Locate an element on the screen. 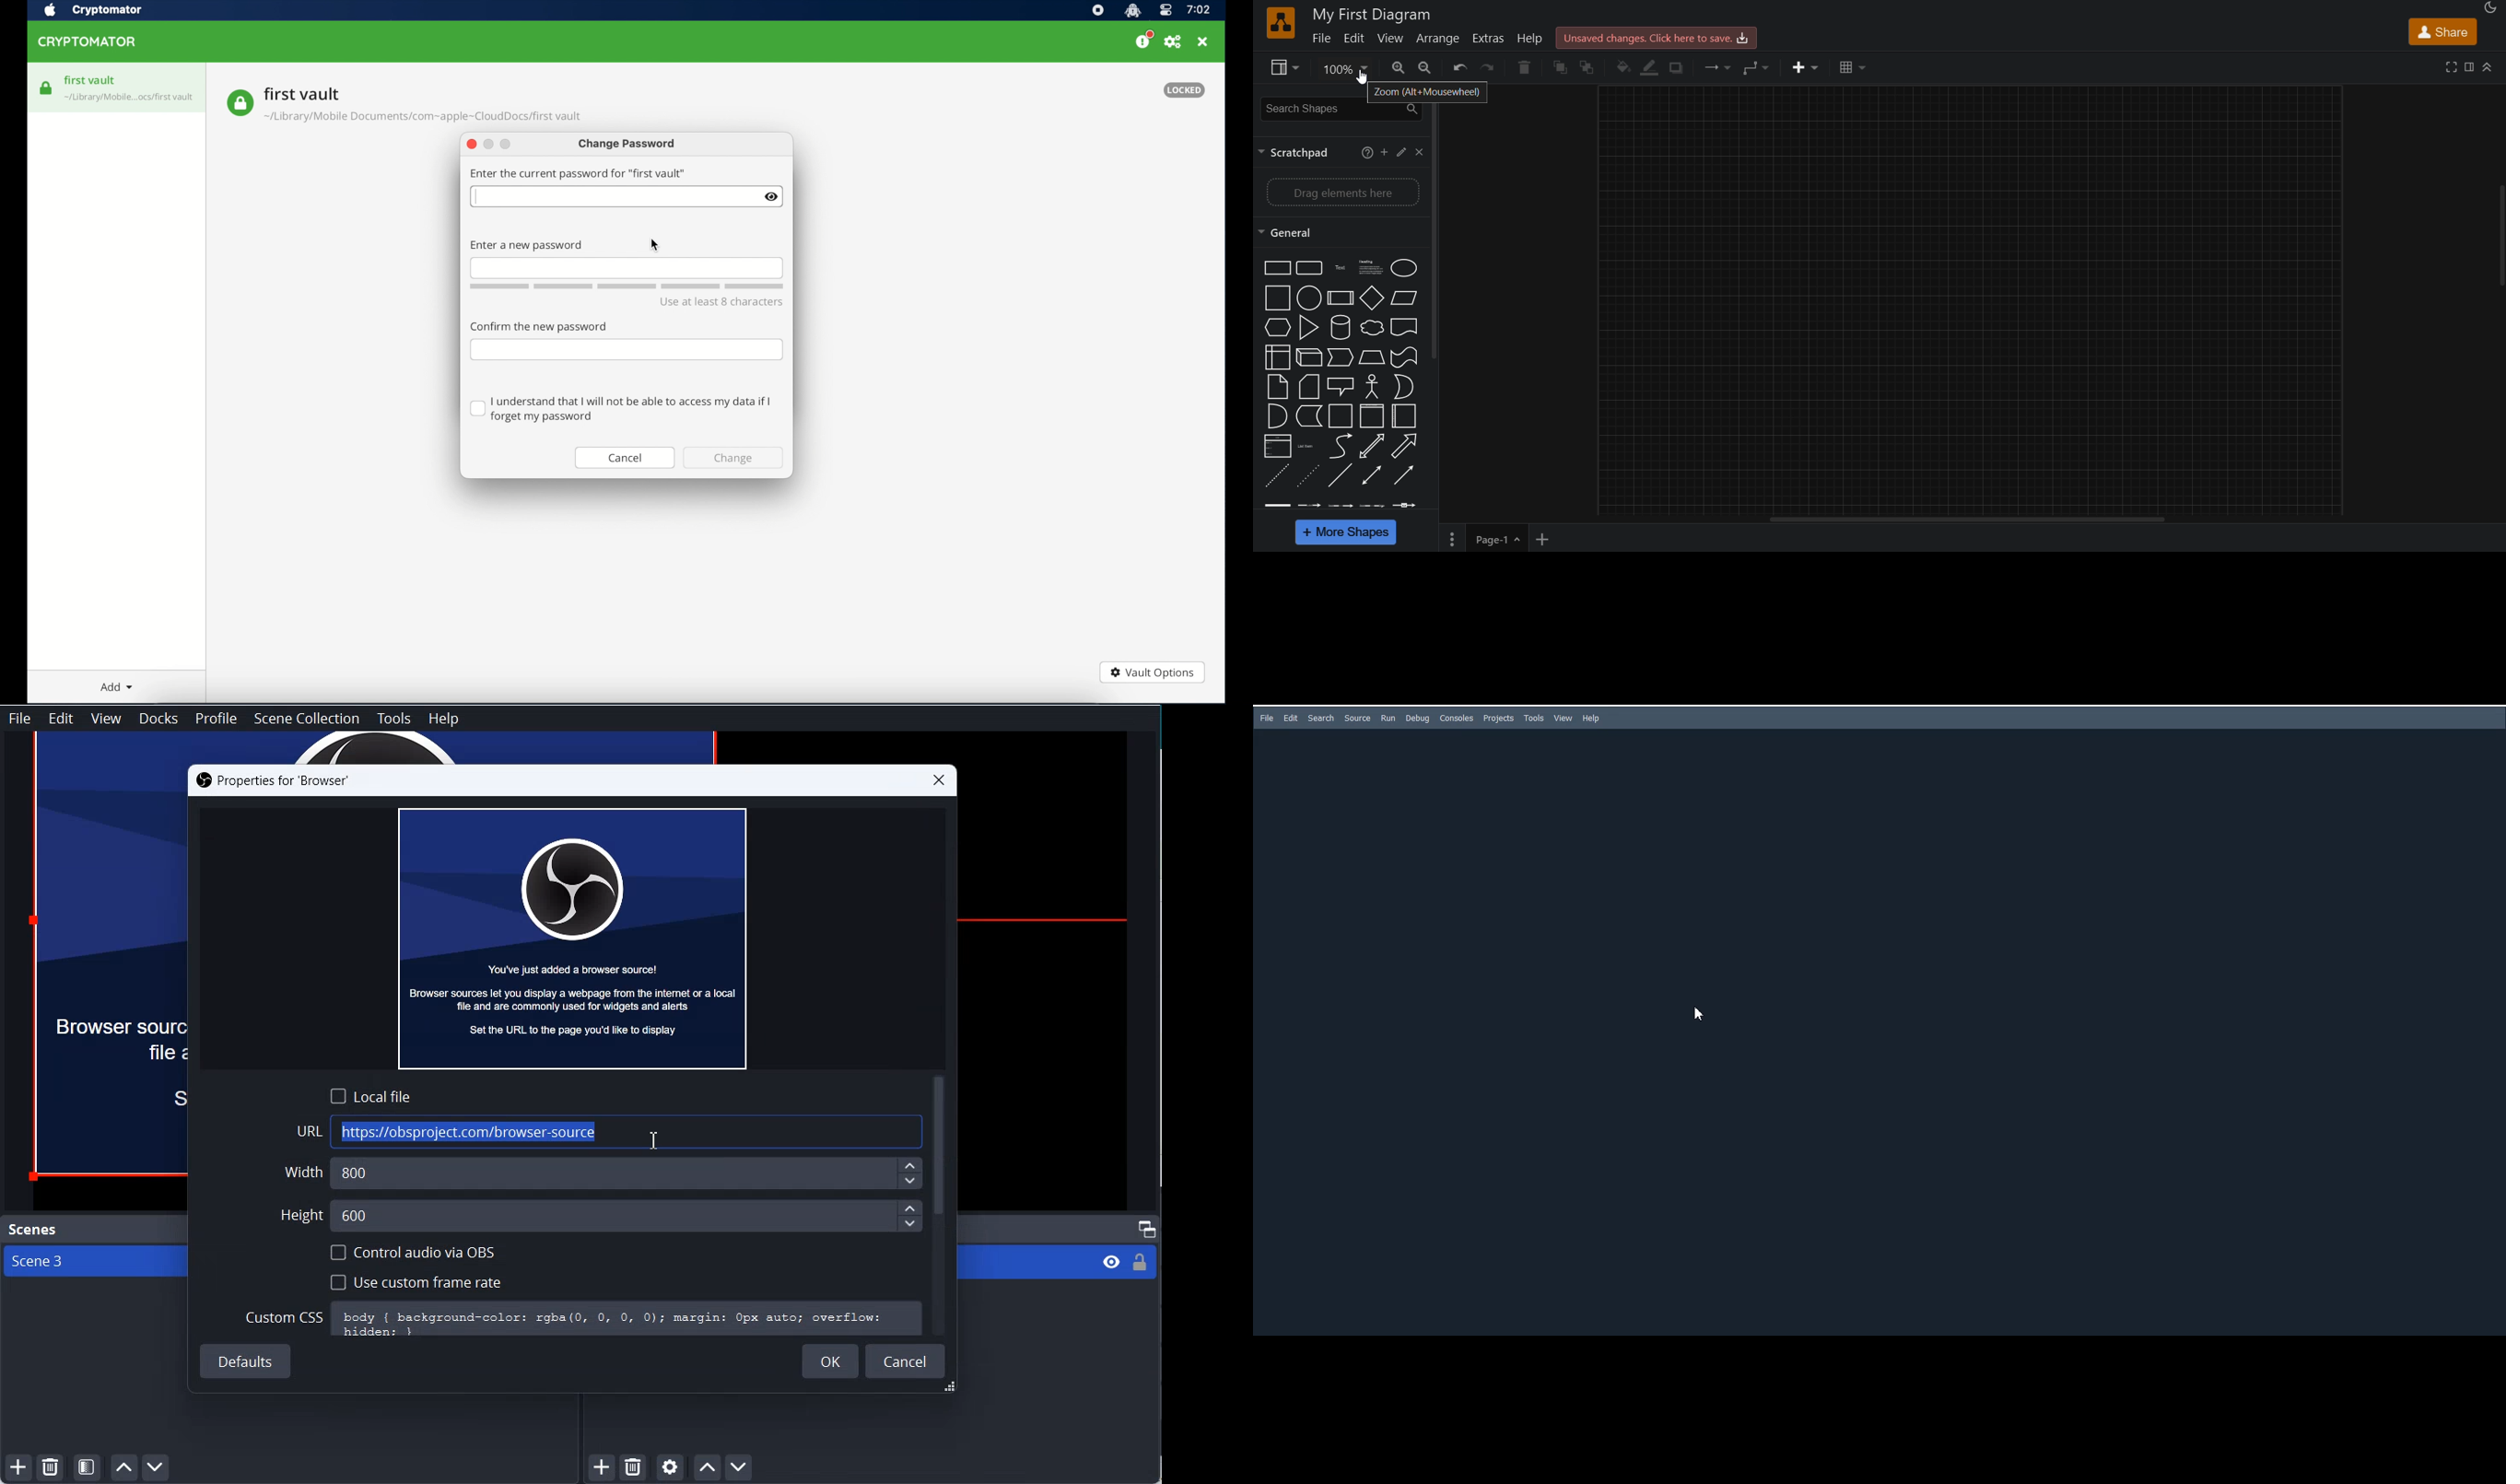 The height and width of the screenshot is (1484, 2520). Properties of Browser is located at coordinates (272, 781).